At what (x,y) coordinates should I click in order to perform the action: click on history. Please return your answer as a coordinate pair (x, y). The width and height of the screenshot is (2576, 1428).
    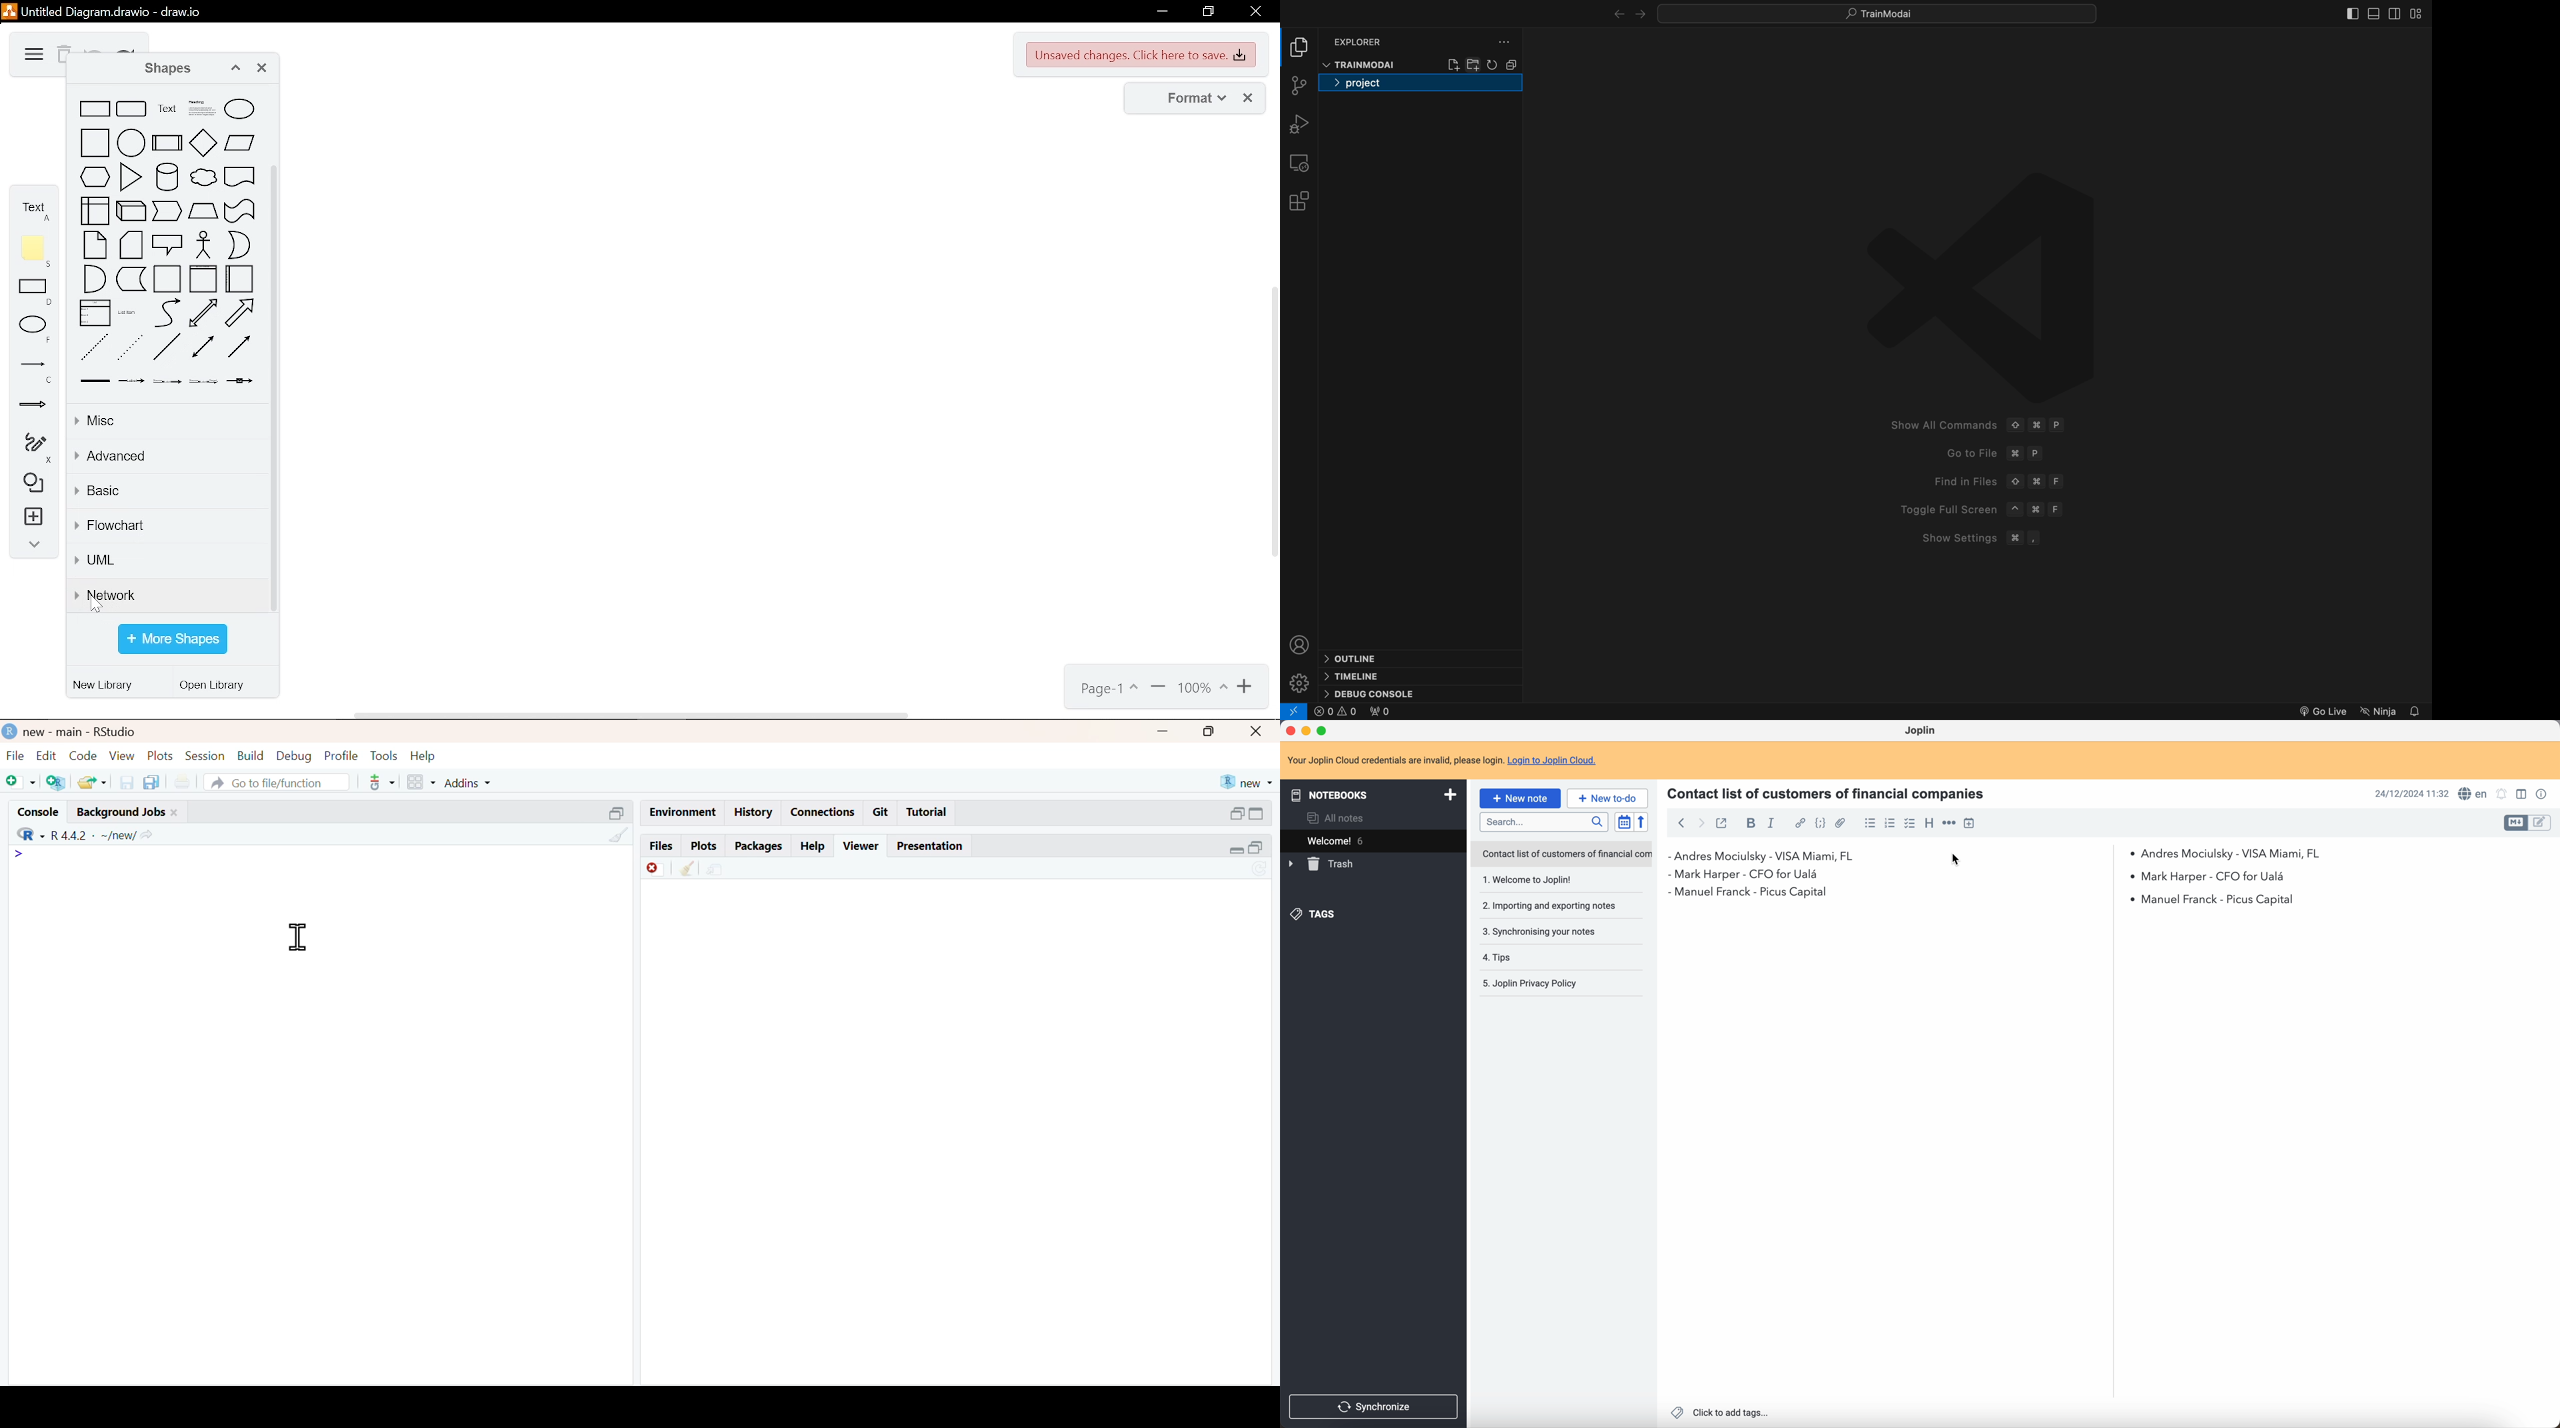
    Looking at the image, I should click on (755, 811).